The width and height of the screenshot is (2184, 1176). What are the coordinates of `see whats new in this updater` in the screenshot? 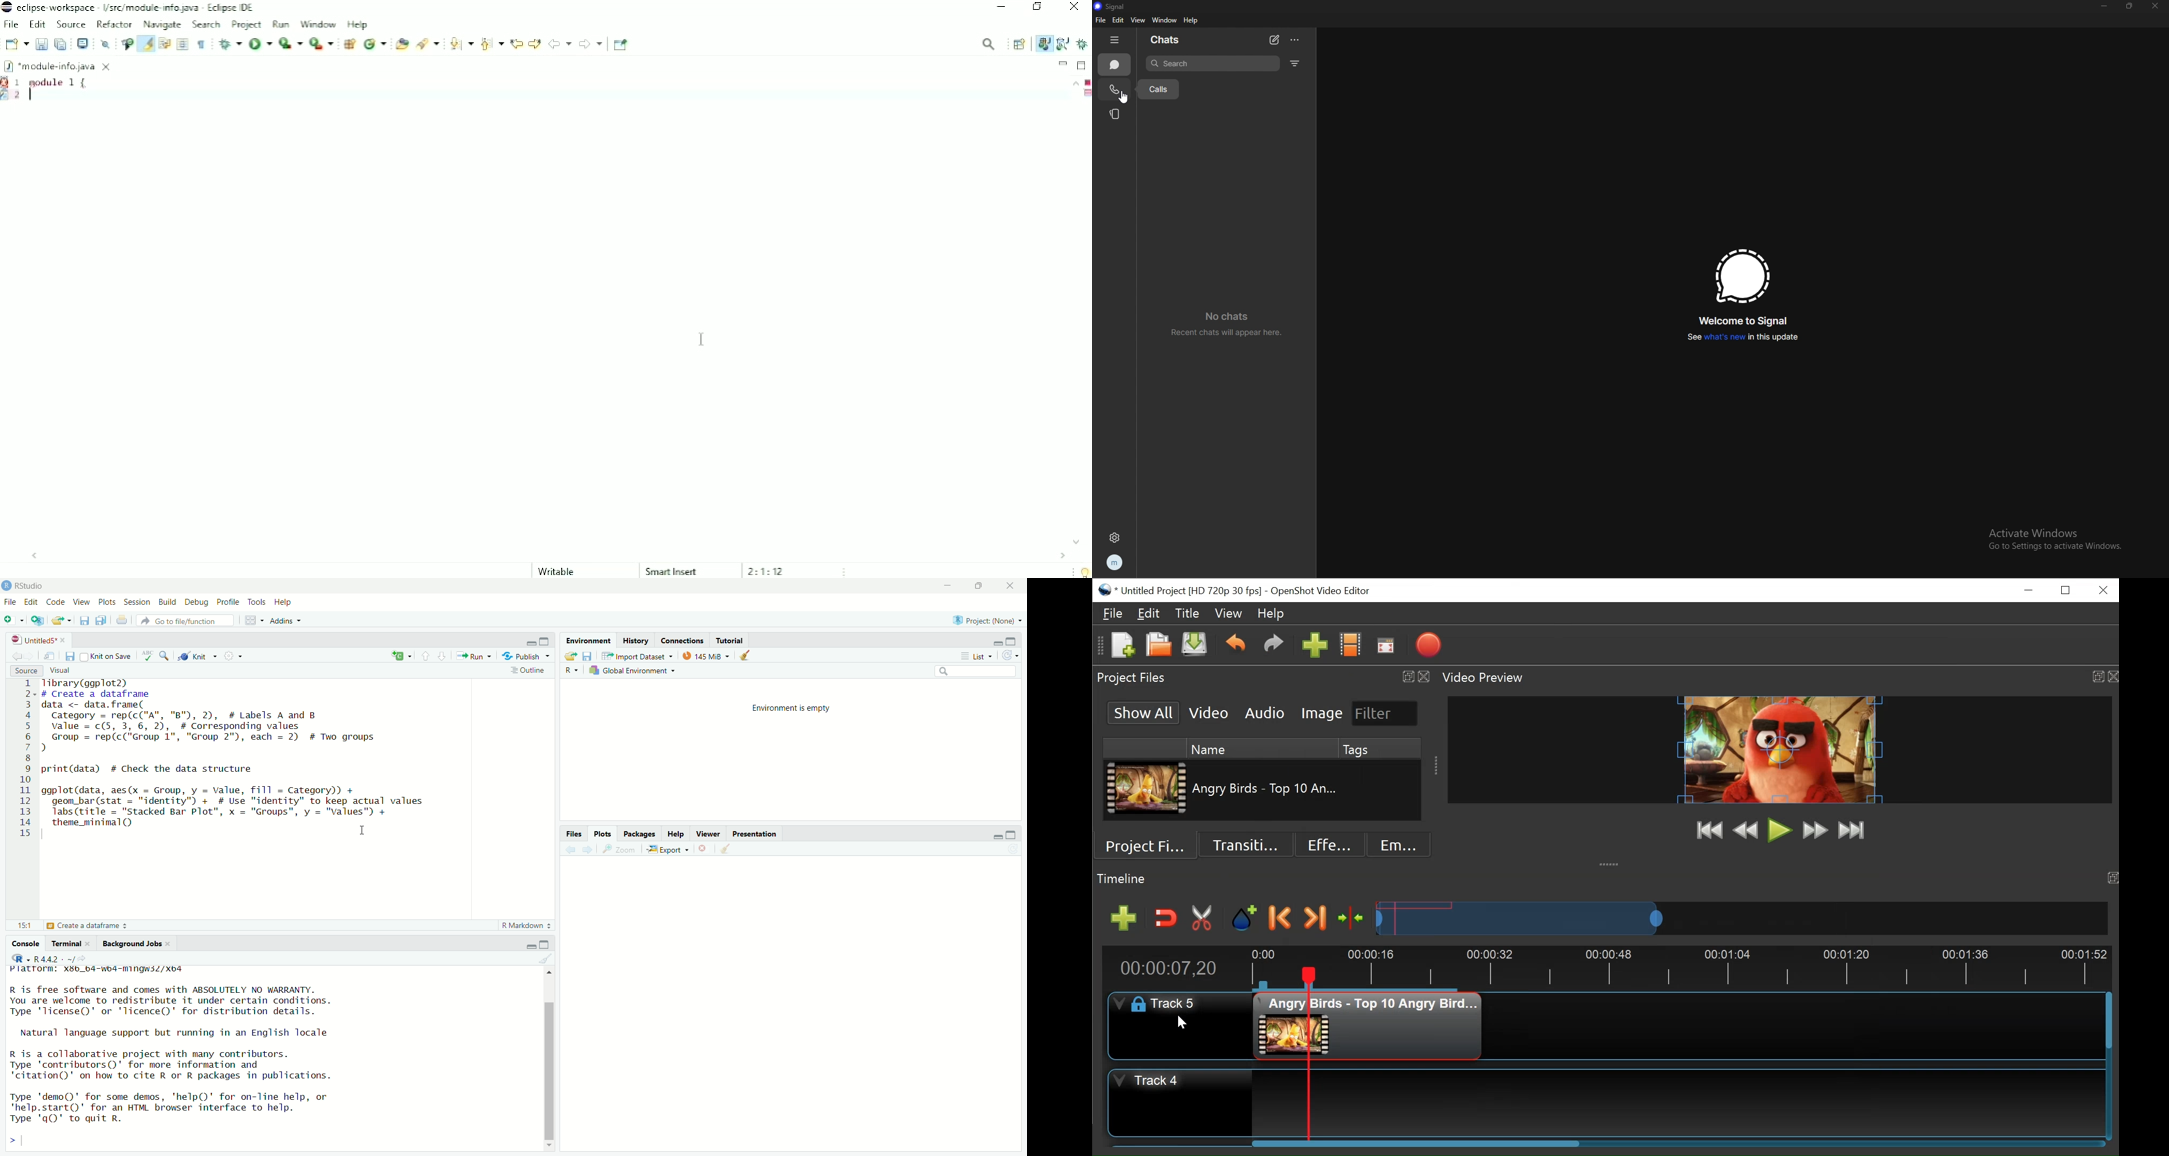 It's located at (1740, 338).